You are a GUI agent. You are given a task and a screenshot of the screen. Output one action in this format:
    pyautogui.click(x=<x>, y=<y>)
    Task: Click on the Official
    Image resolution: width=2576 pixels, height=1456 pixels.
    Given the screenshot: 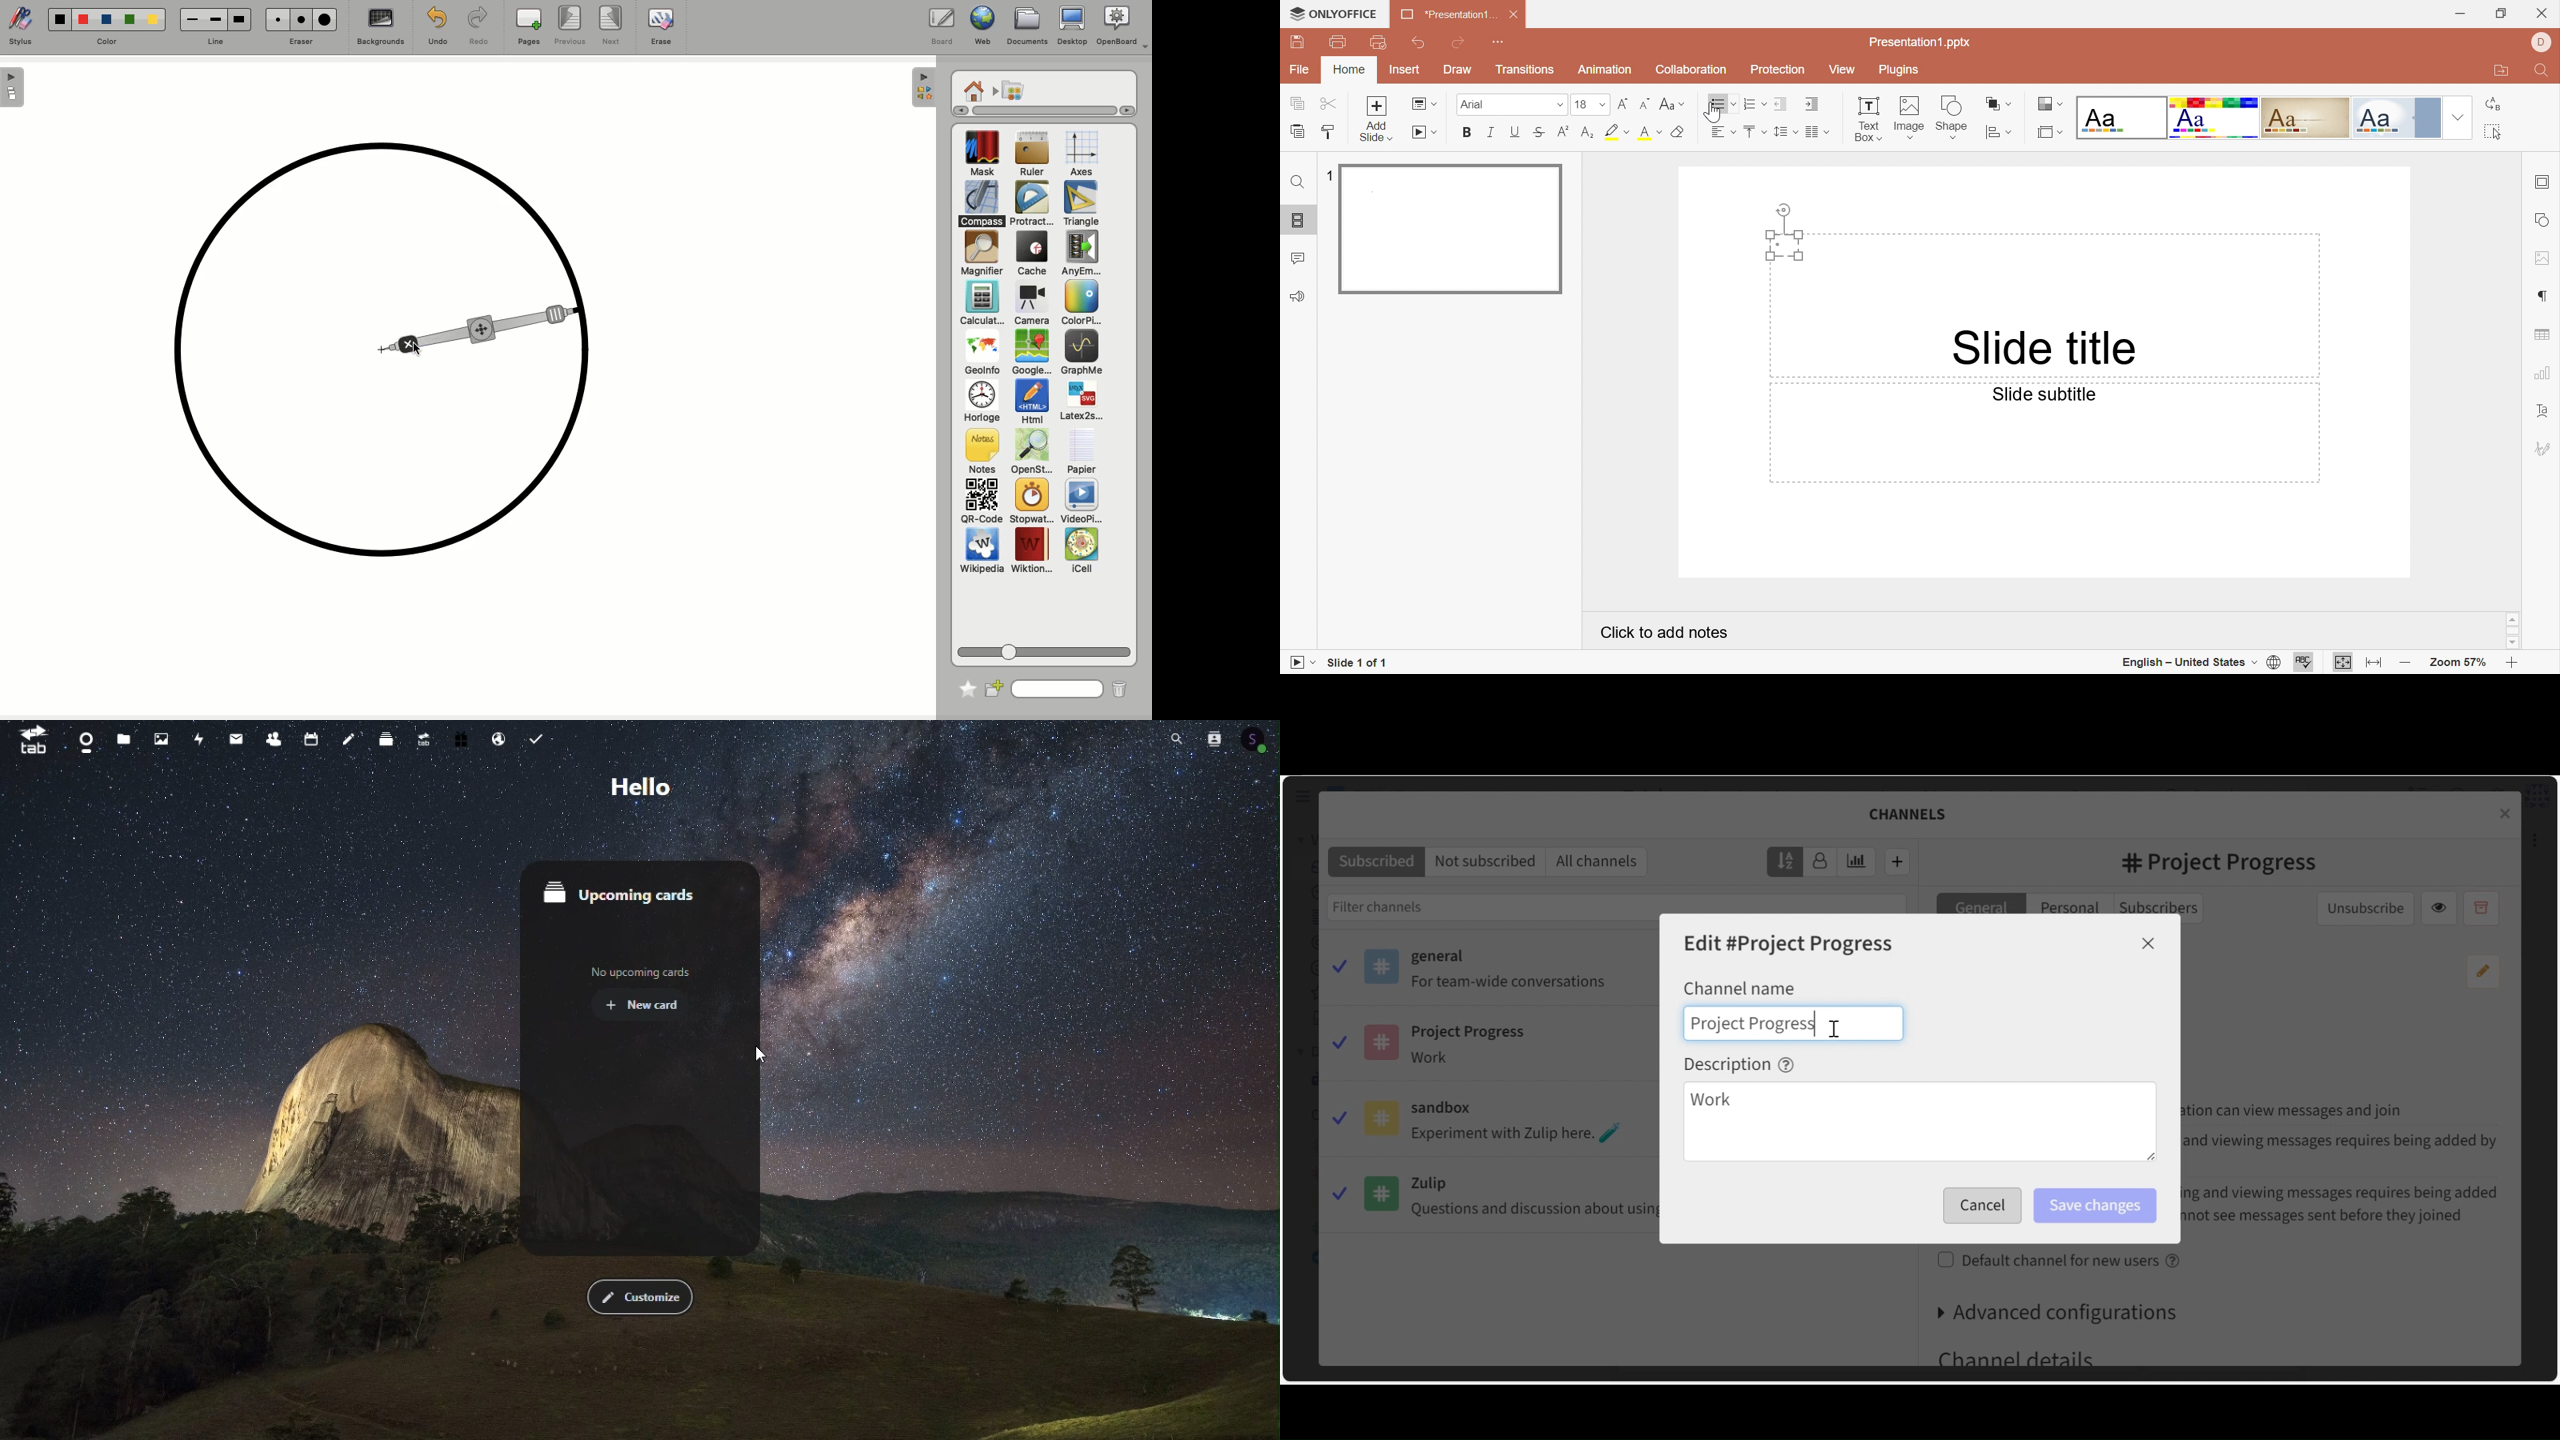 What is the action you would take?
    pyautogui.click(x=2396, y=117)
    